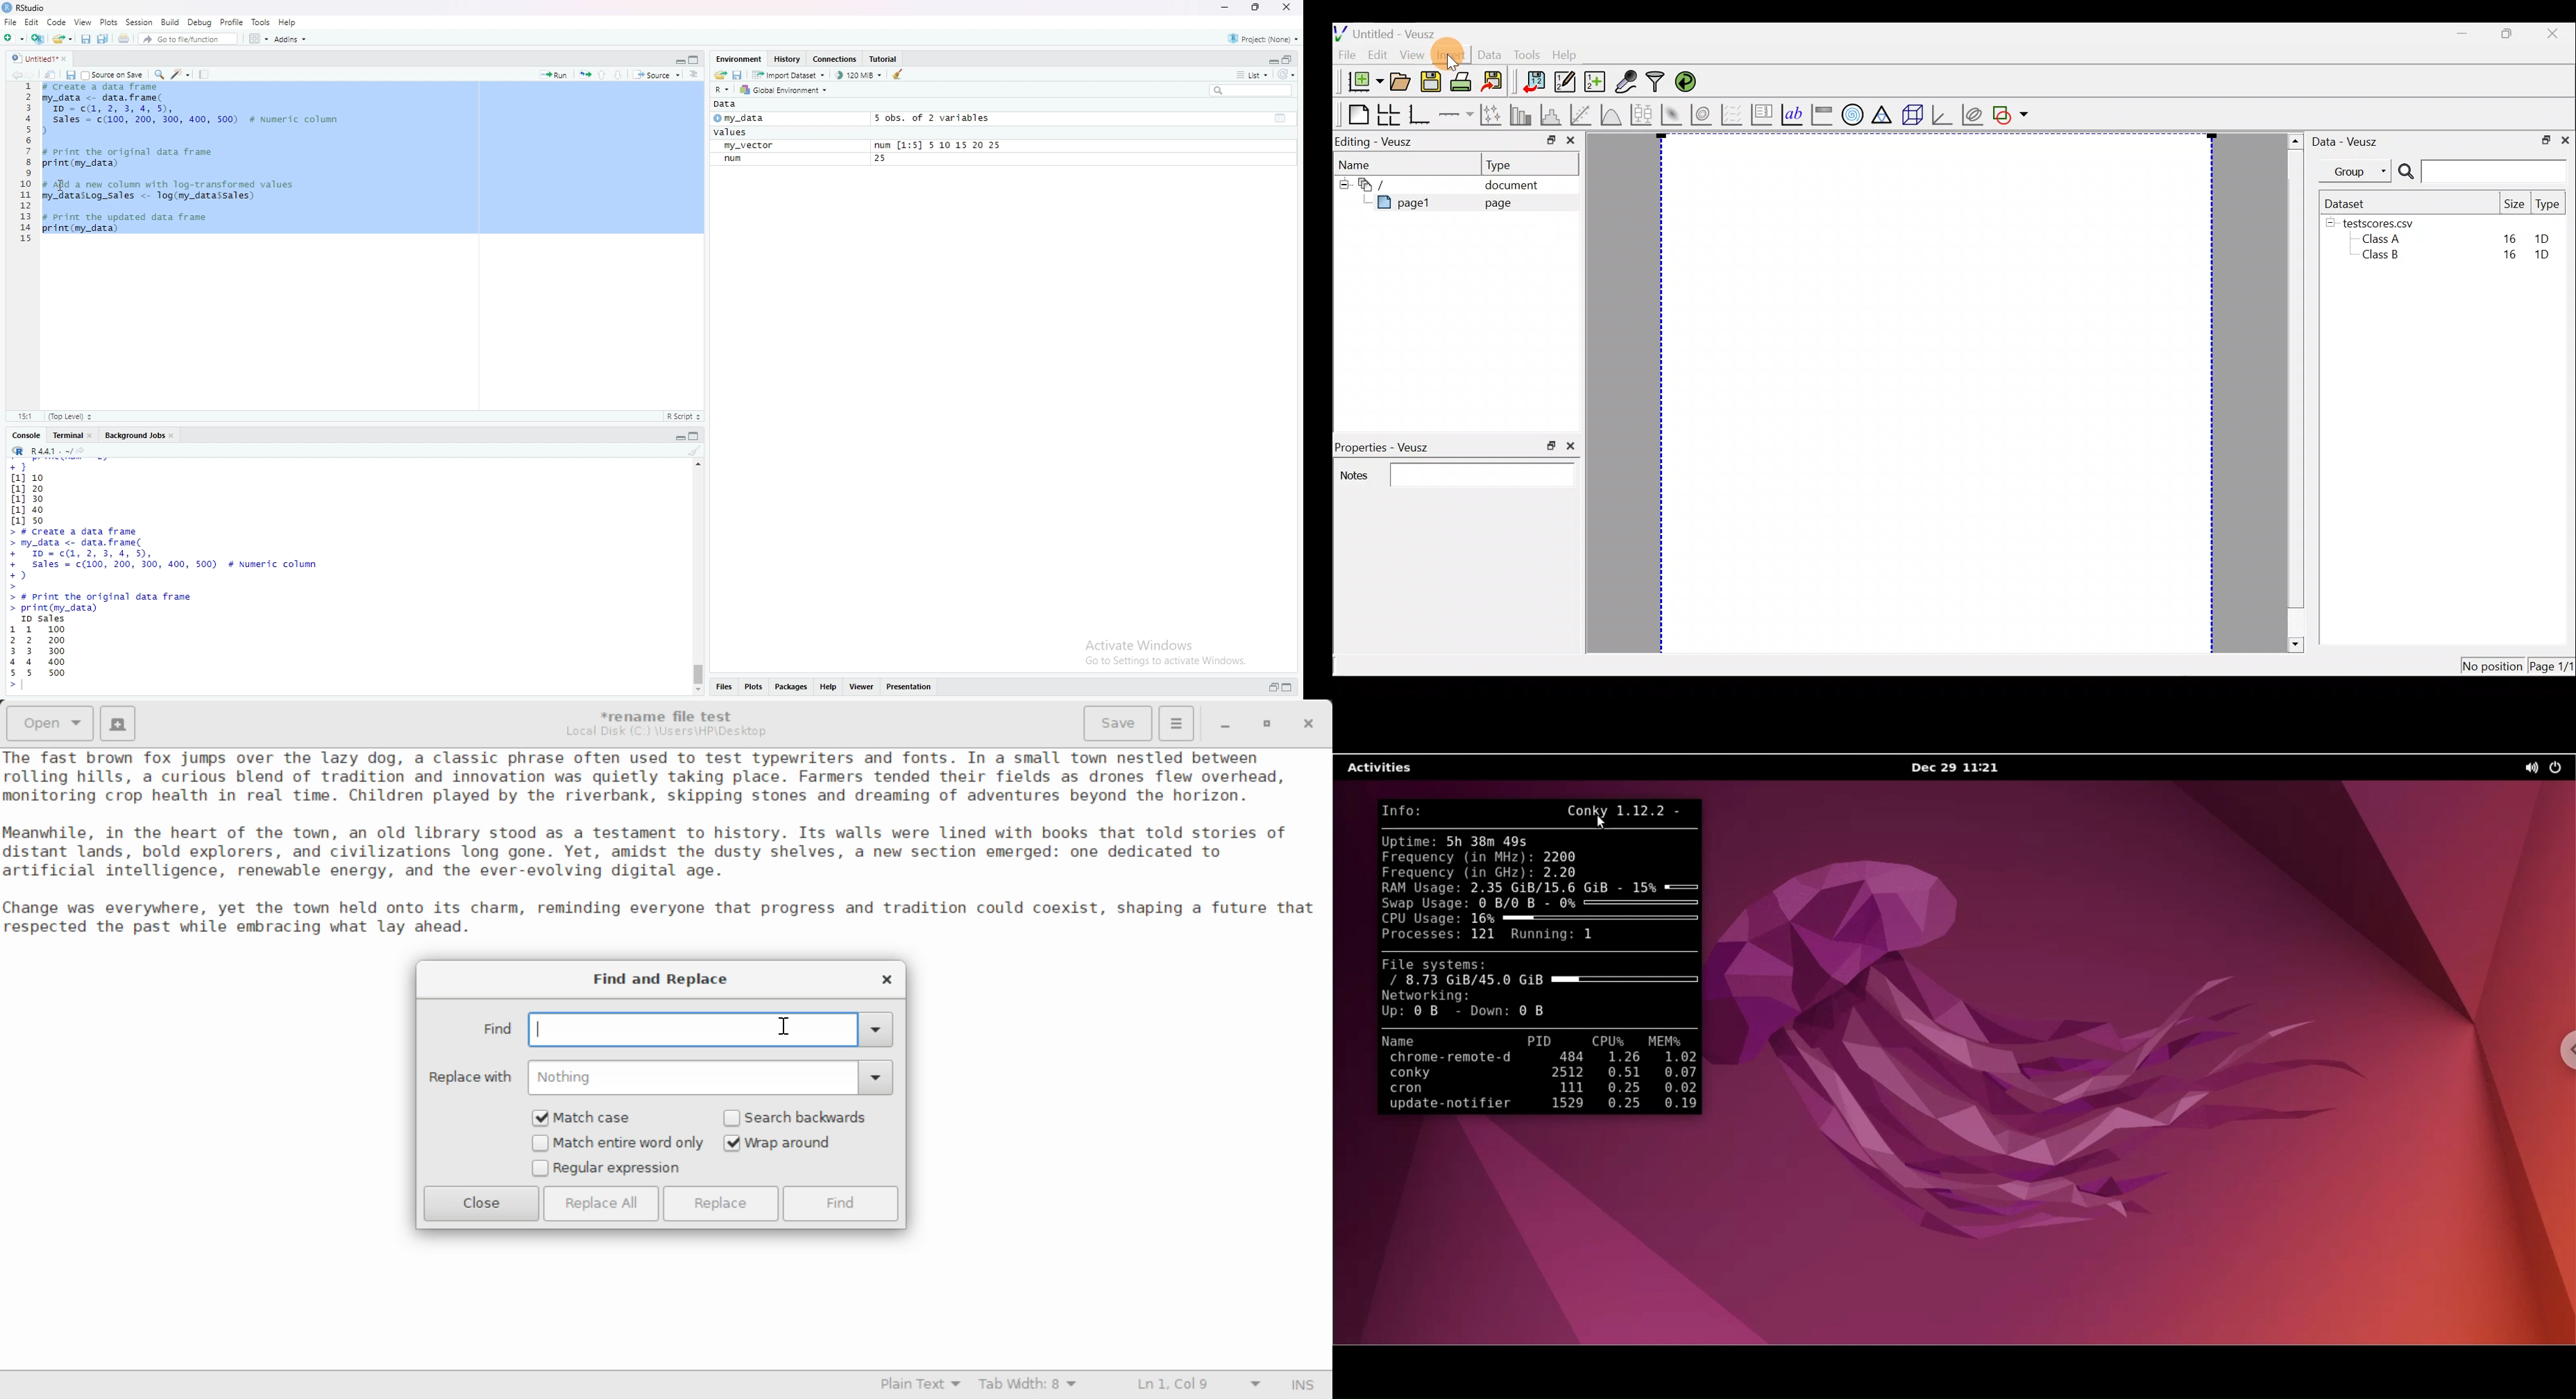 This screenshot has height=1400, width=2576. Describe the element at coordinates (143, 151) in the screenshot. I see `# Print the original frame` at that location.